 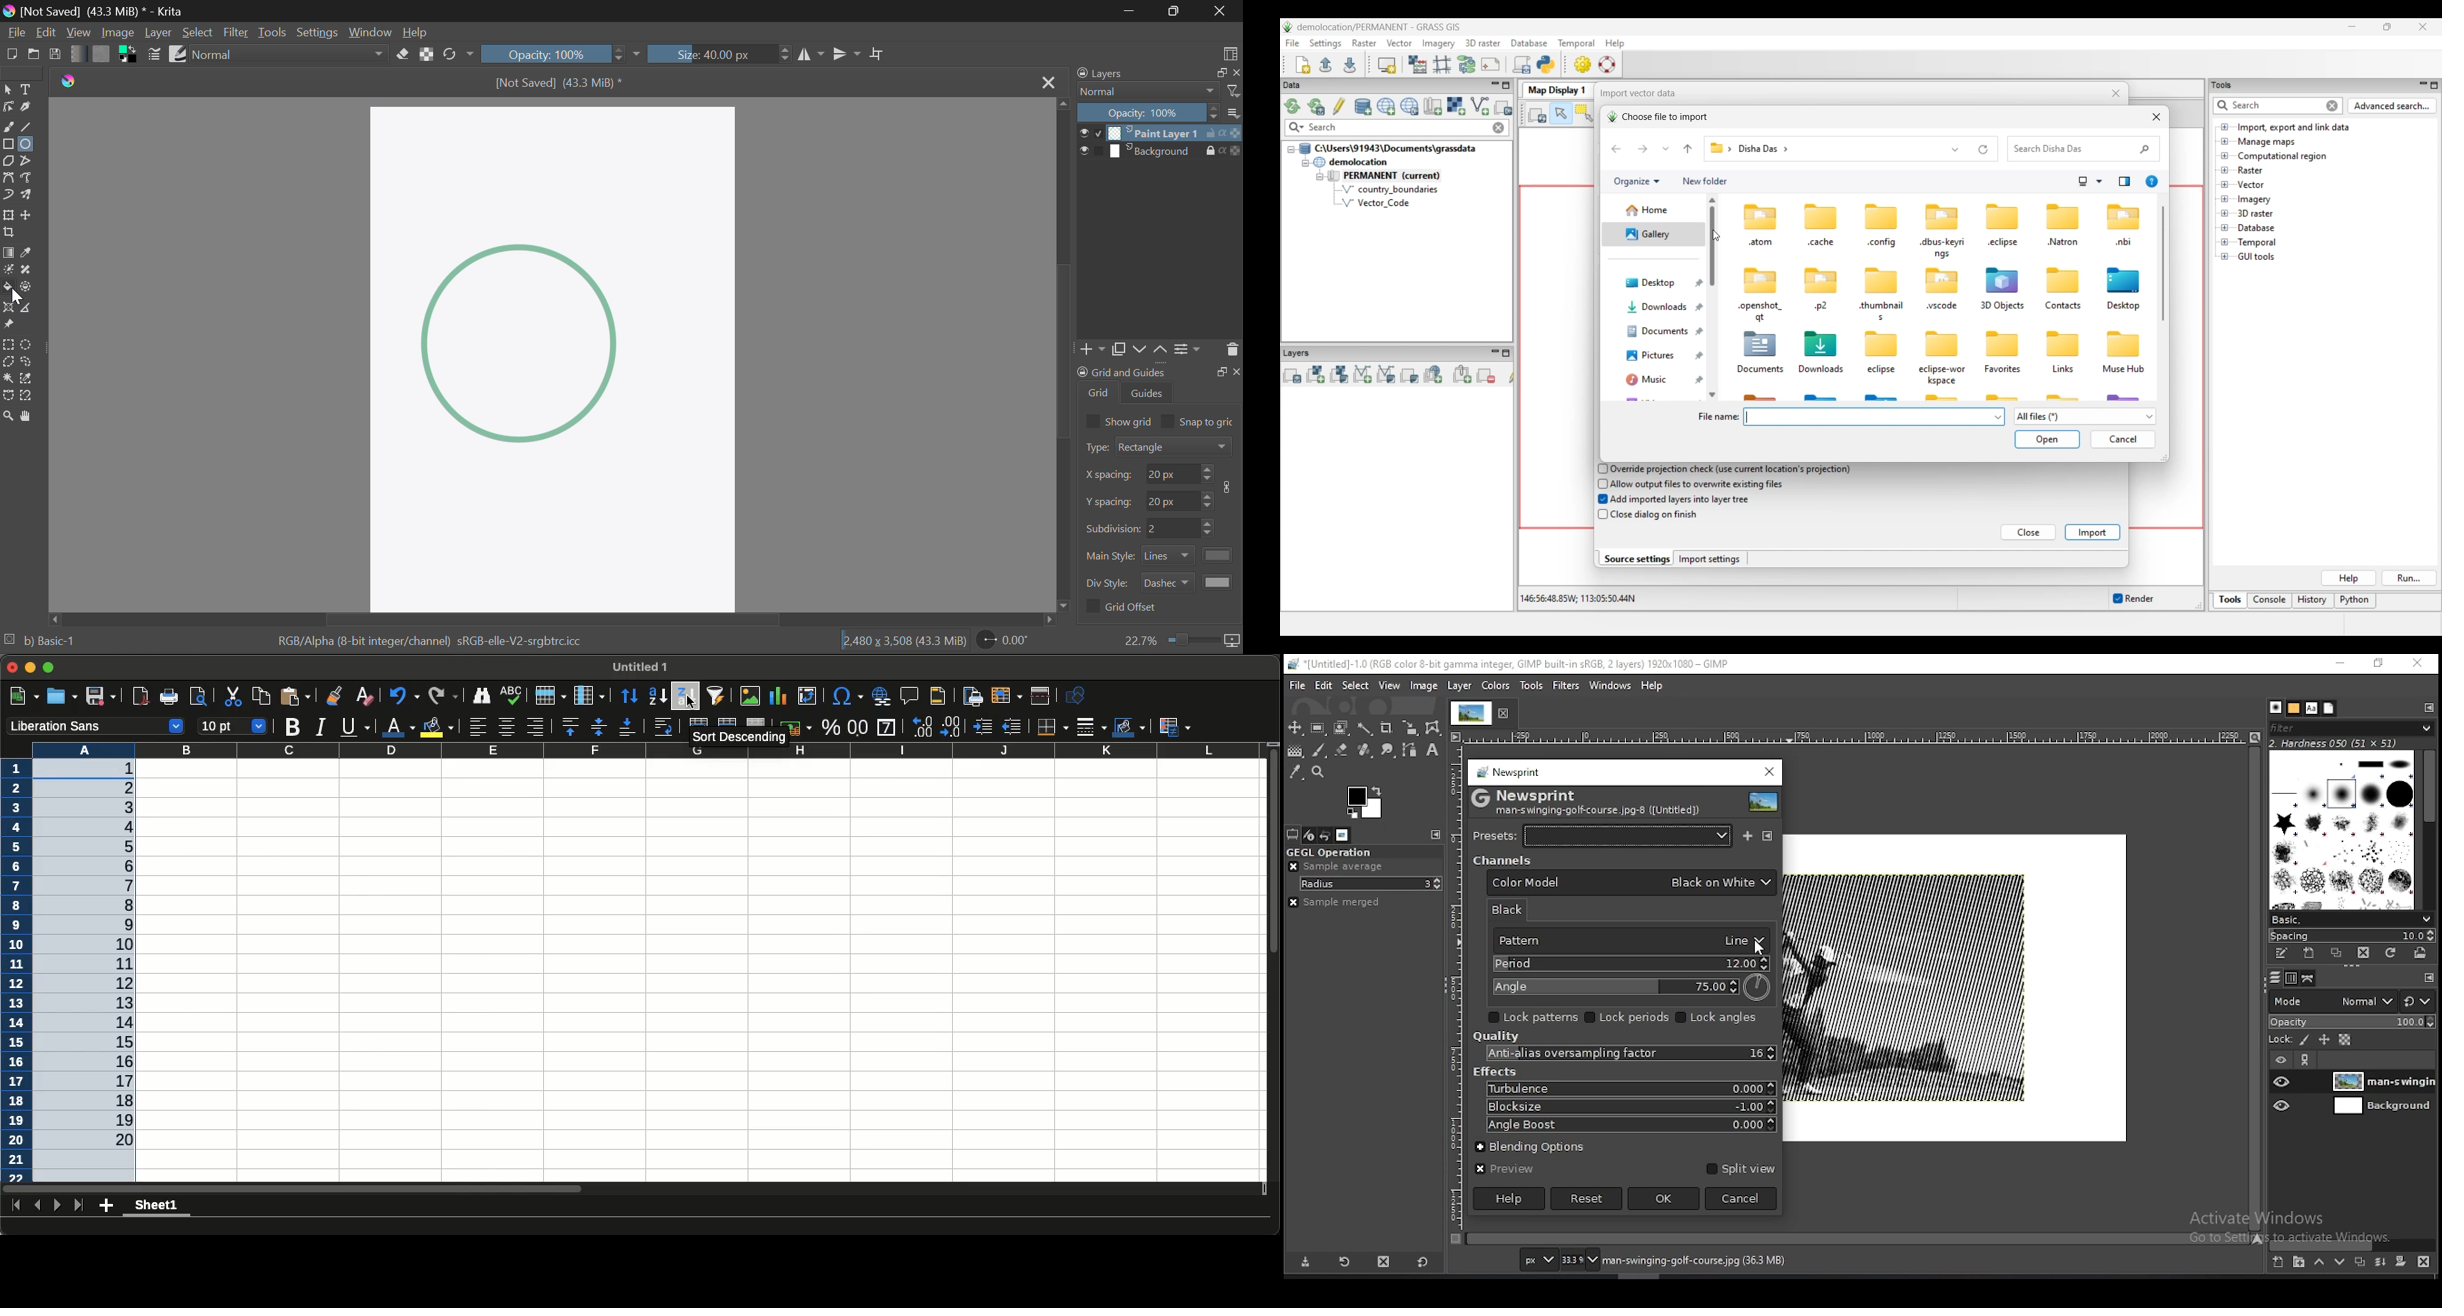 I want to click on Sort, so click(x=626, y=697).